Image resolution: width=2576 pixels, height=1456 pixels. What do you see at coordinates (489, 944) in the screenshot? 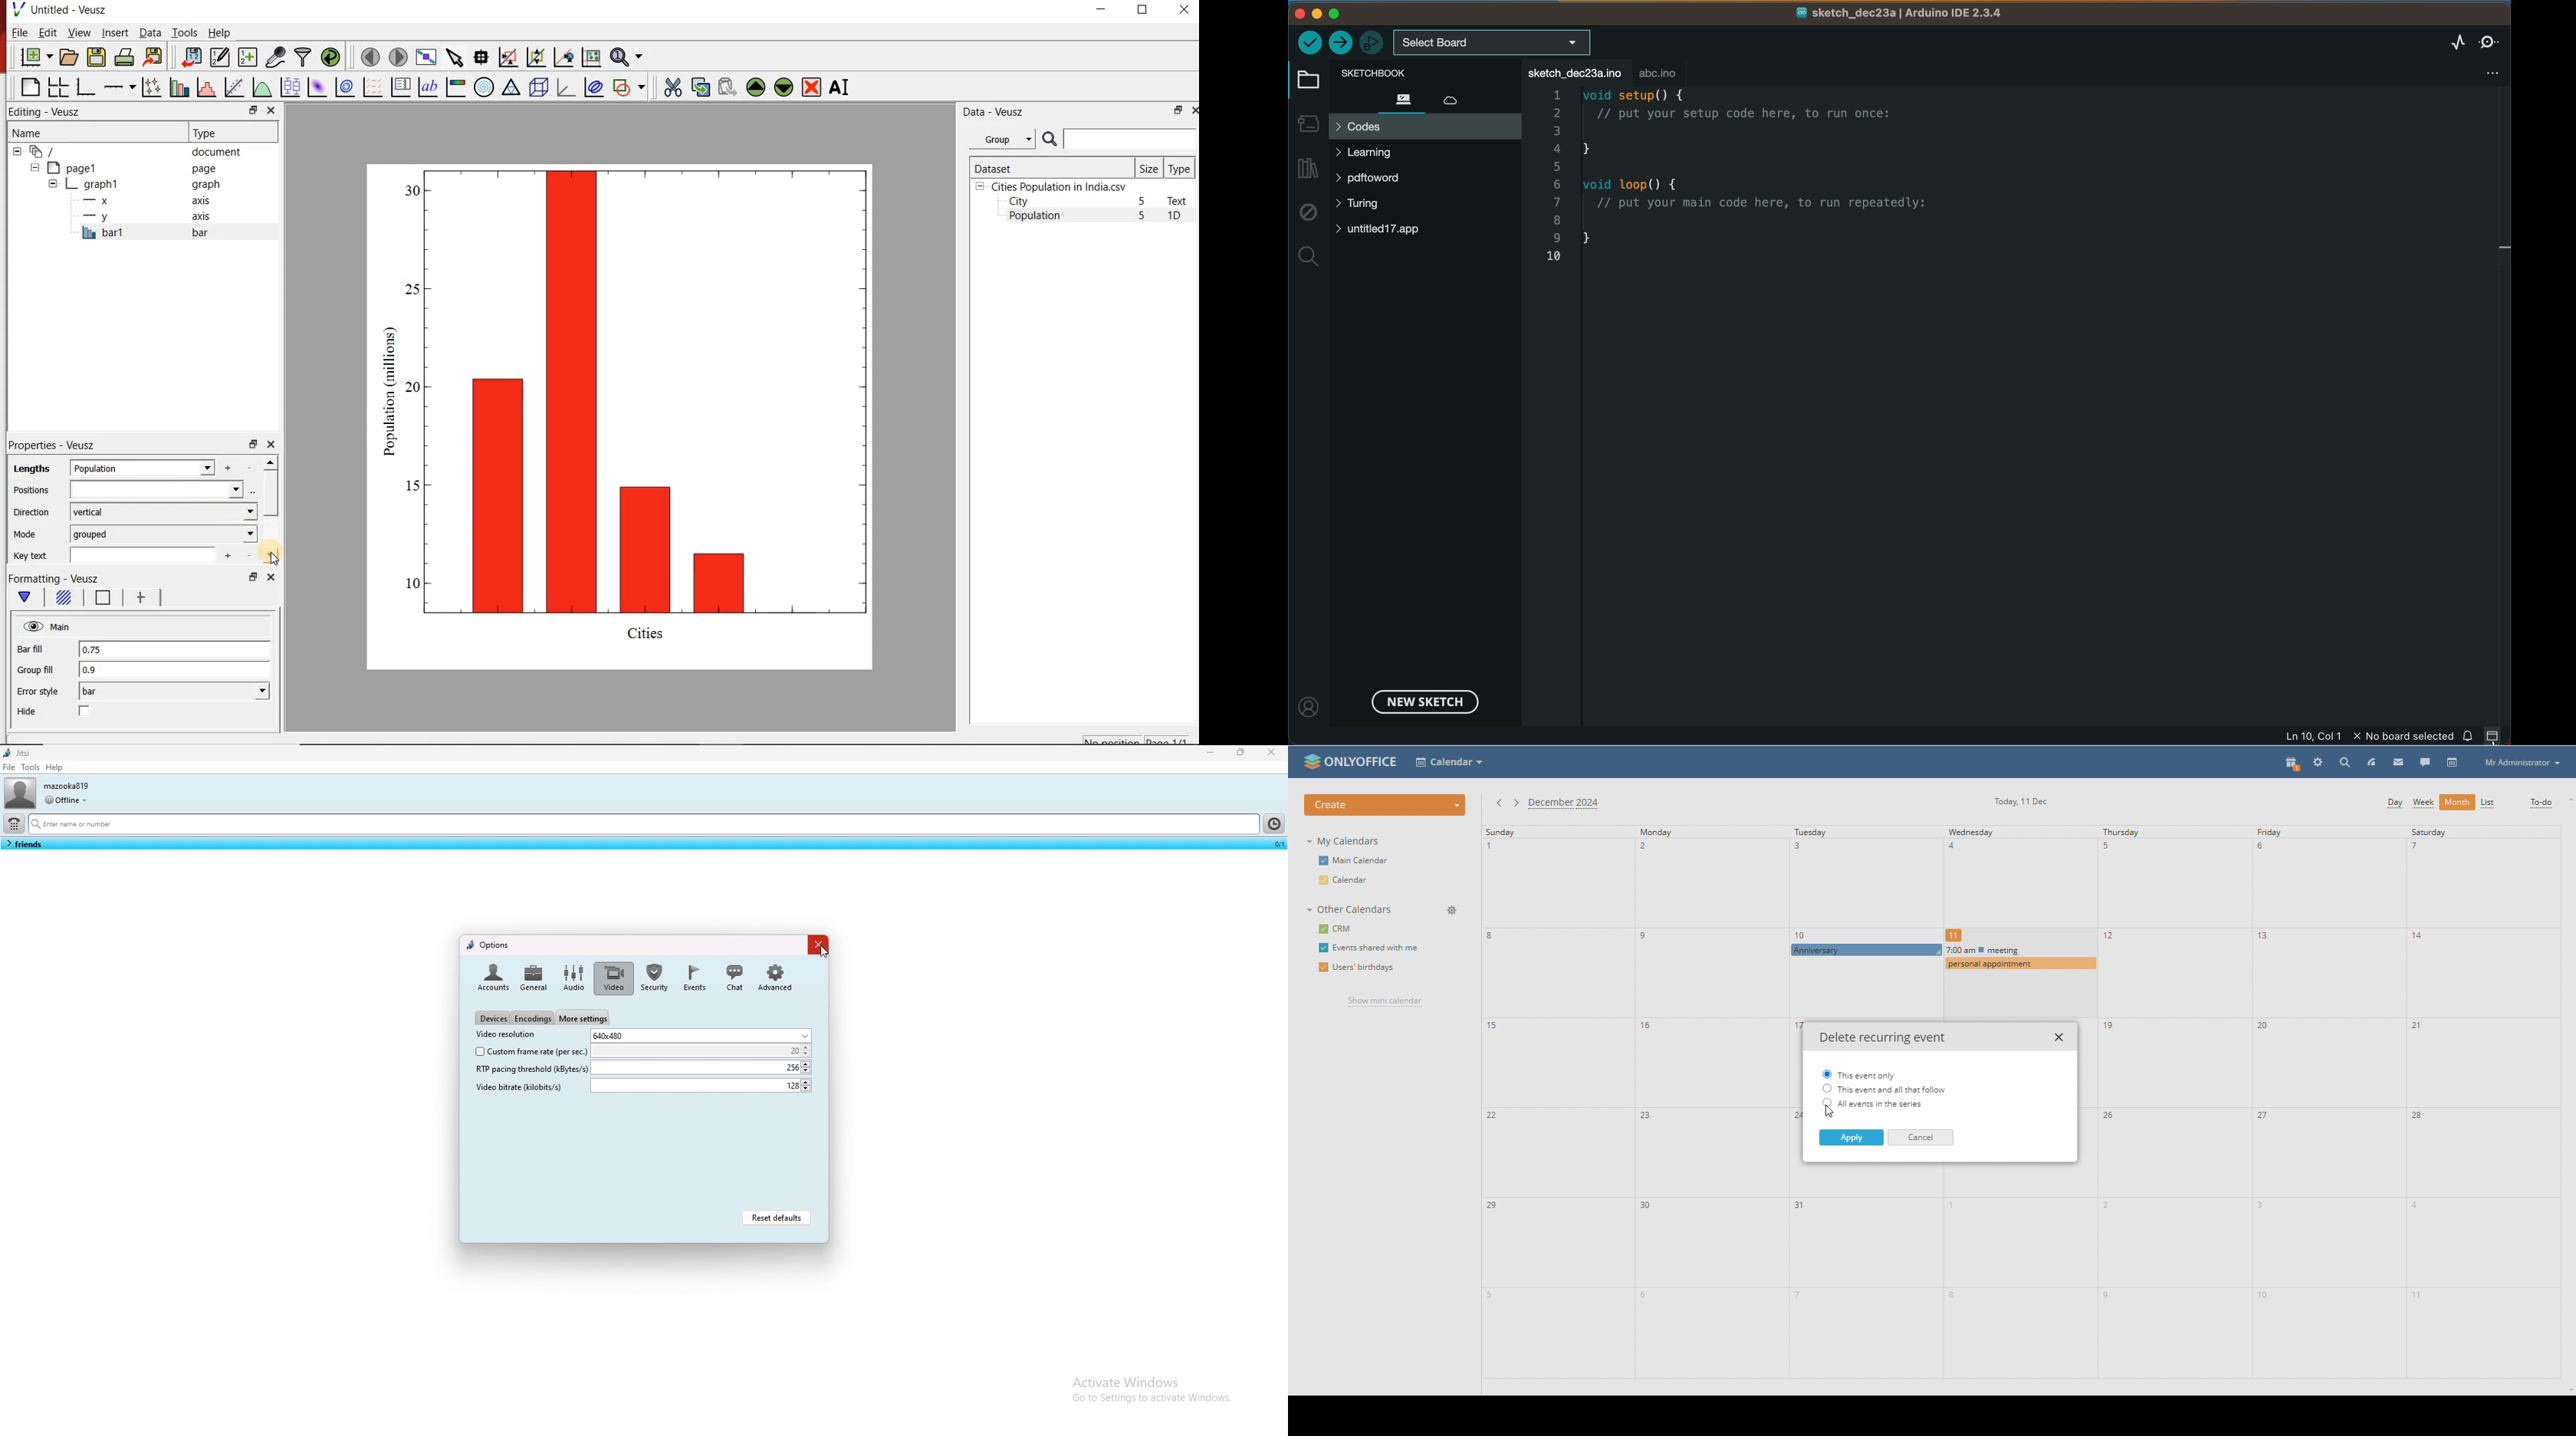
I see `Options` at bounding box center [489, 944].